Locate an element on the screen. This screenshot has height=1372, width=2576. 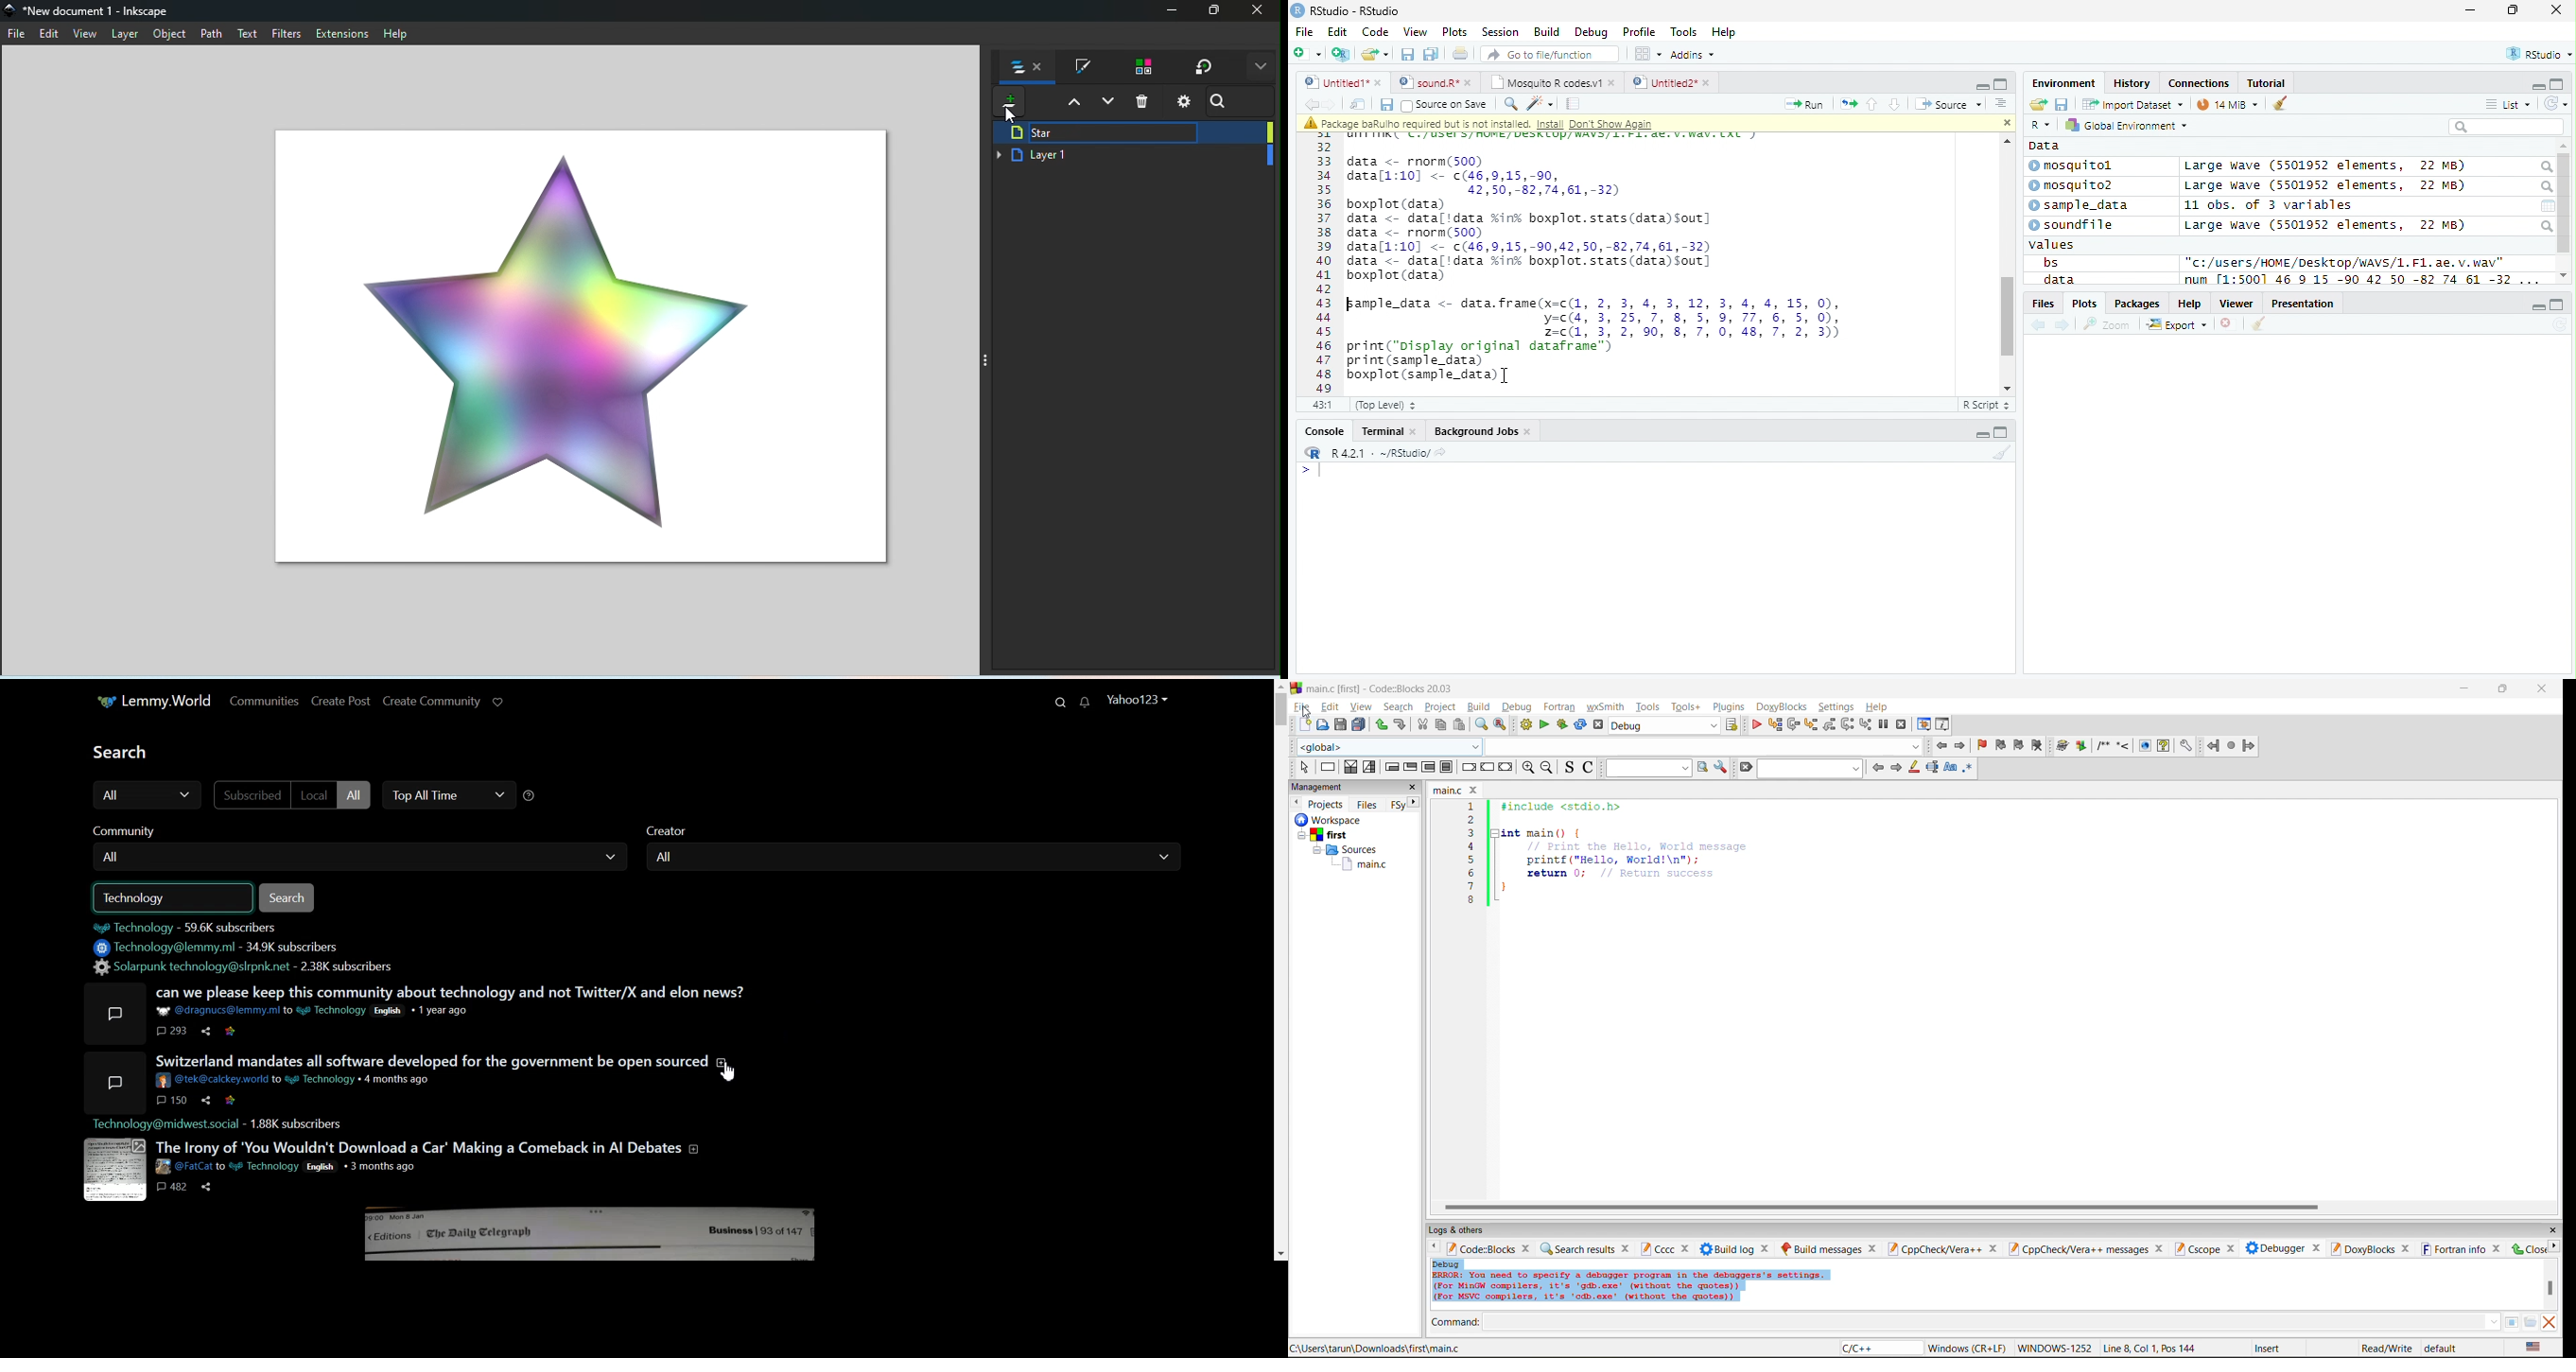
Show in new window is located at coordinates (1358, 105).